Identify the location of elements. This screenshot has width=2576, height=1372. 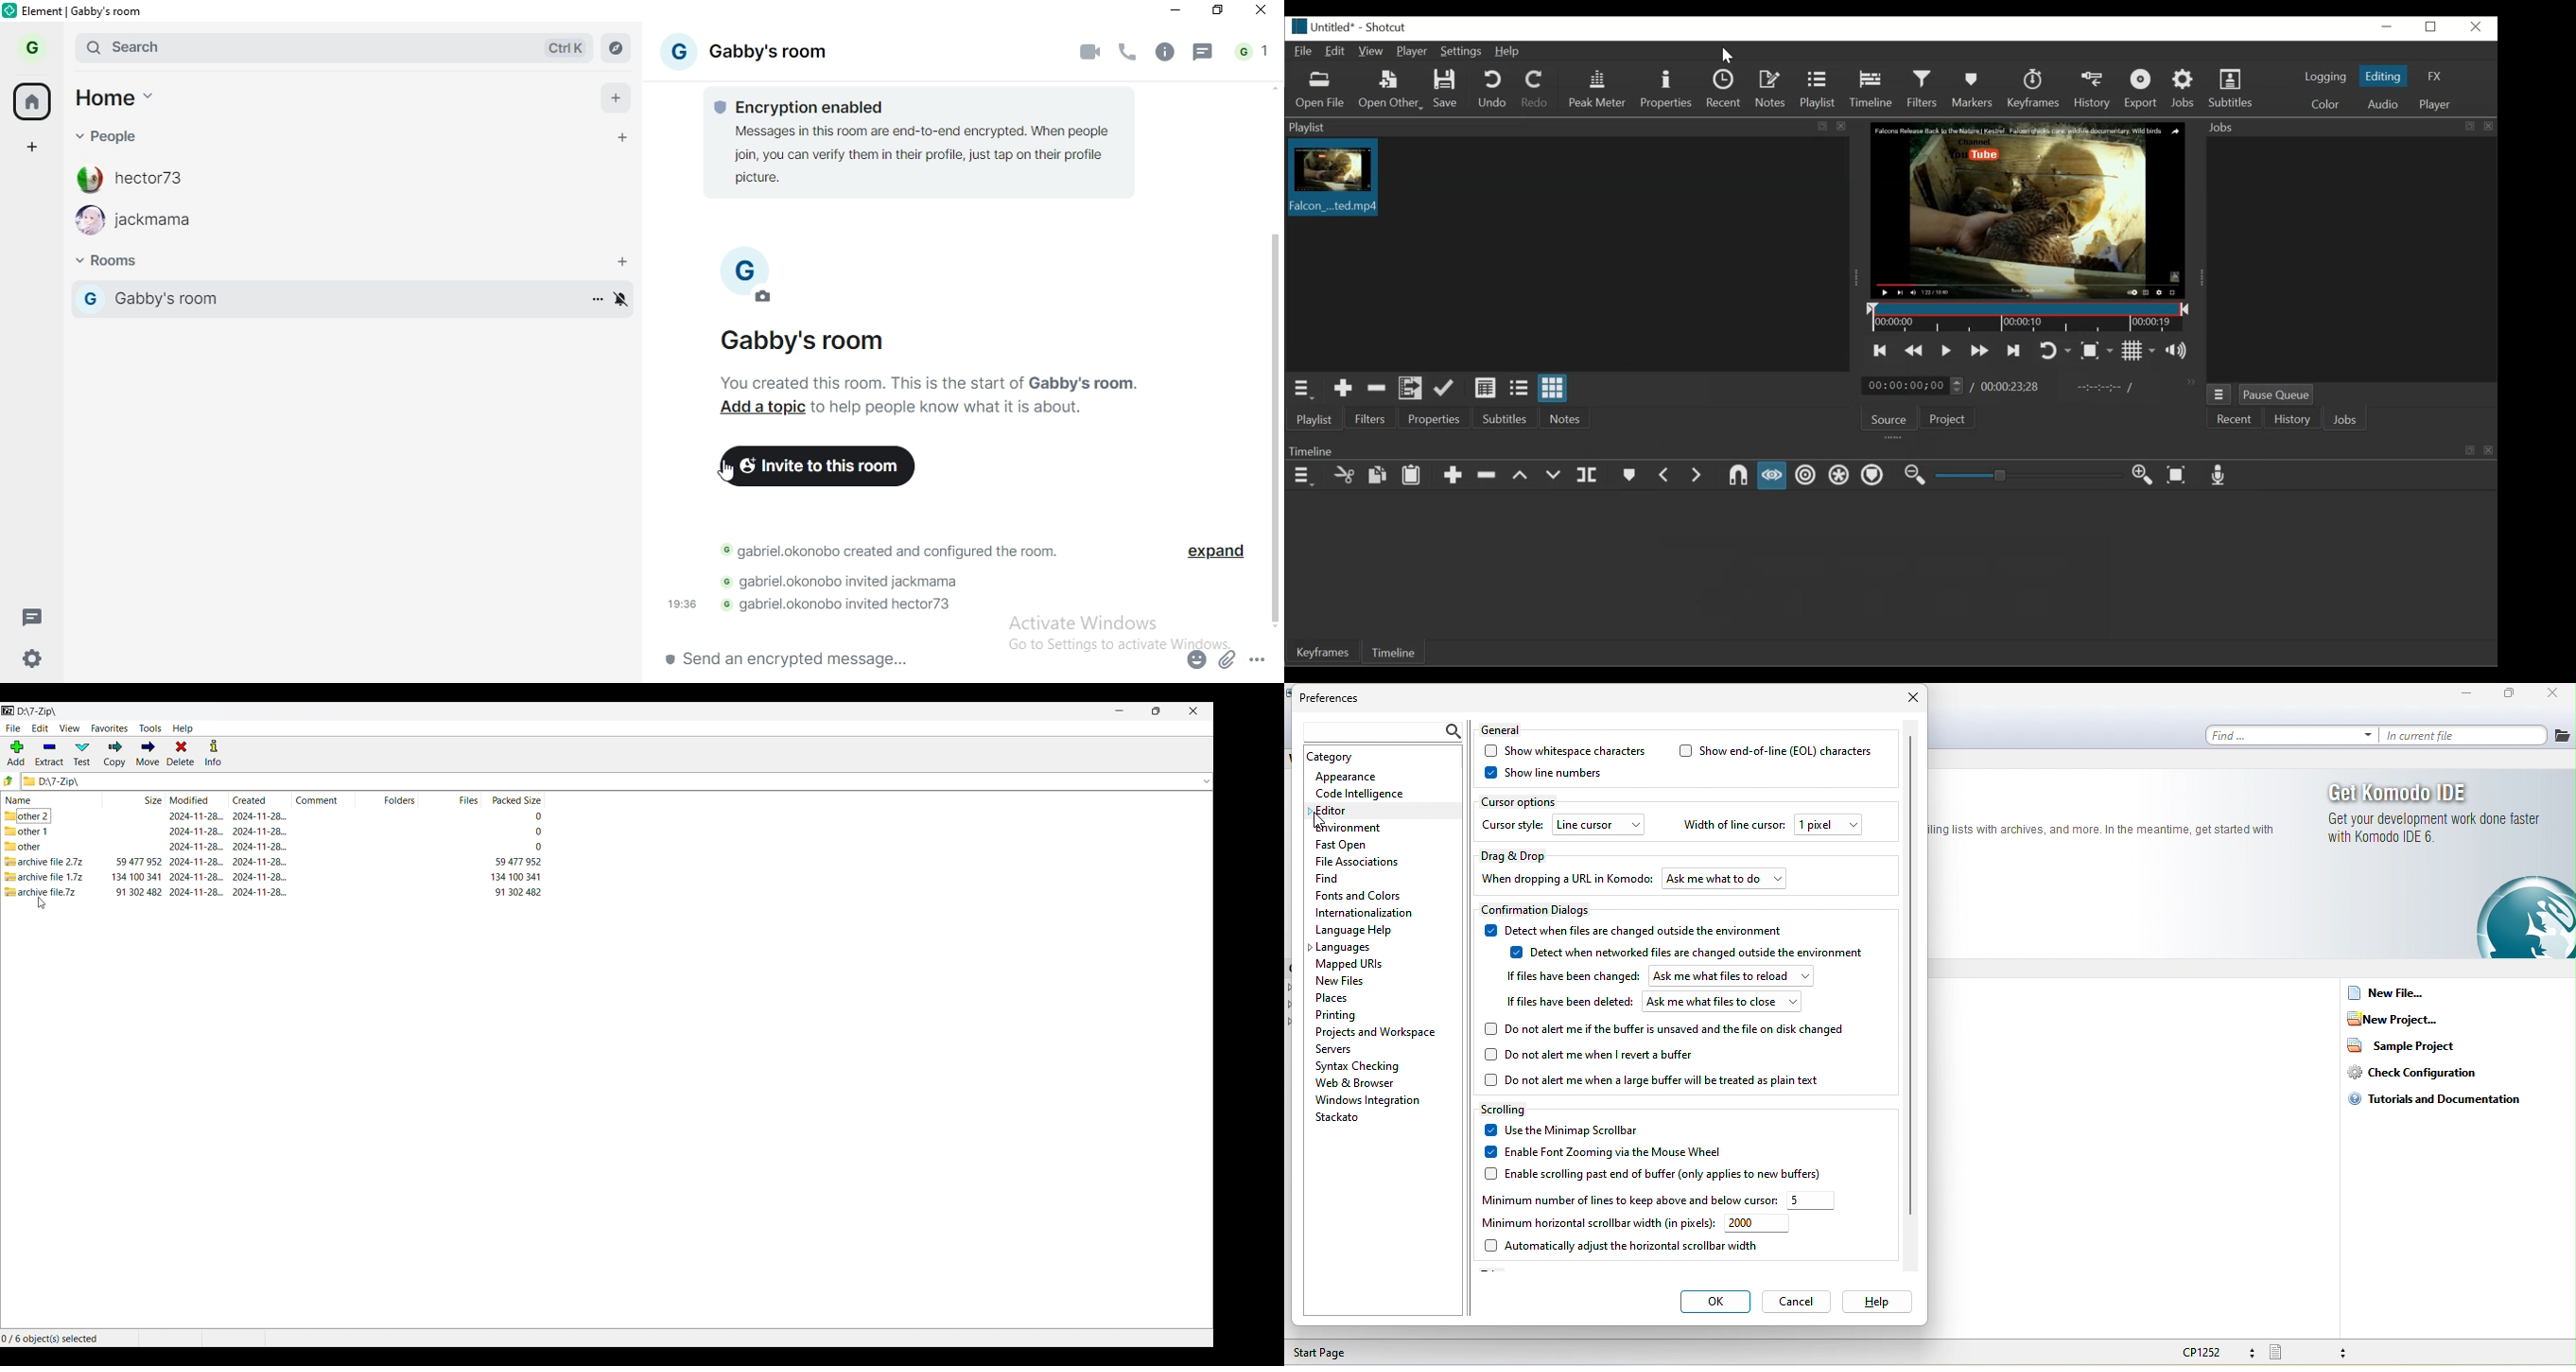
(93, 10).